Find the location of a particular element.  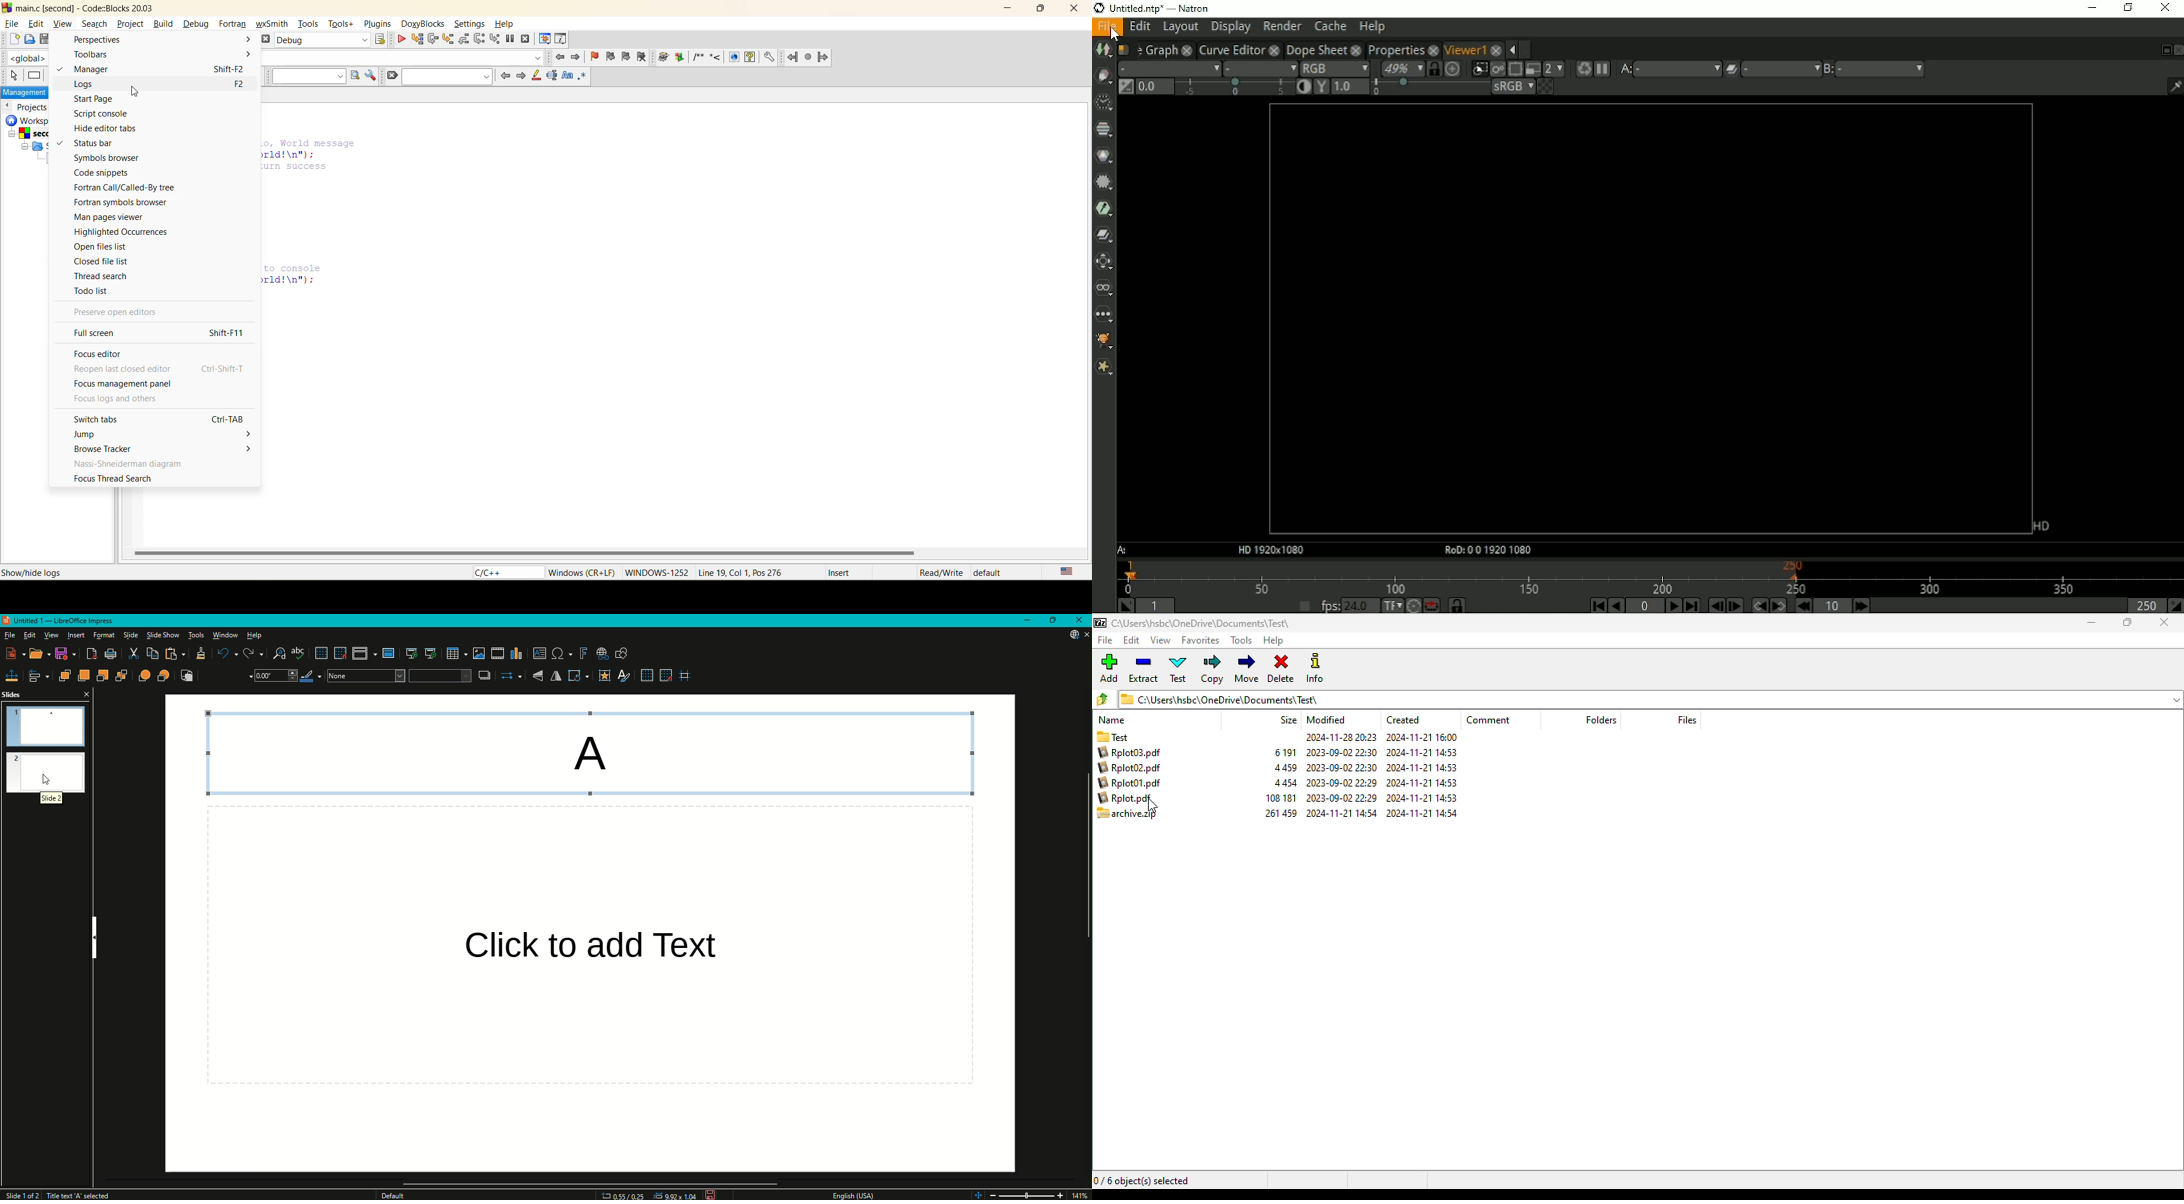

next bookmark is located at coordinates (627, 60).